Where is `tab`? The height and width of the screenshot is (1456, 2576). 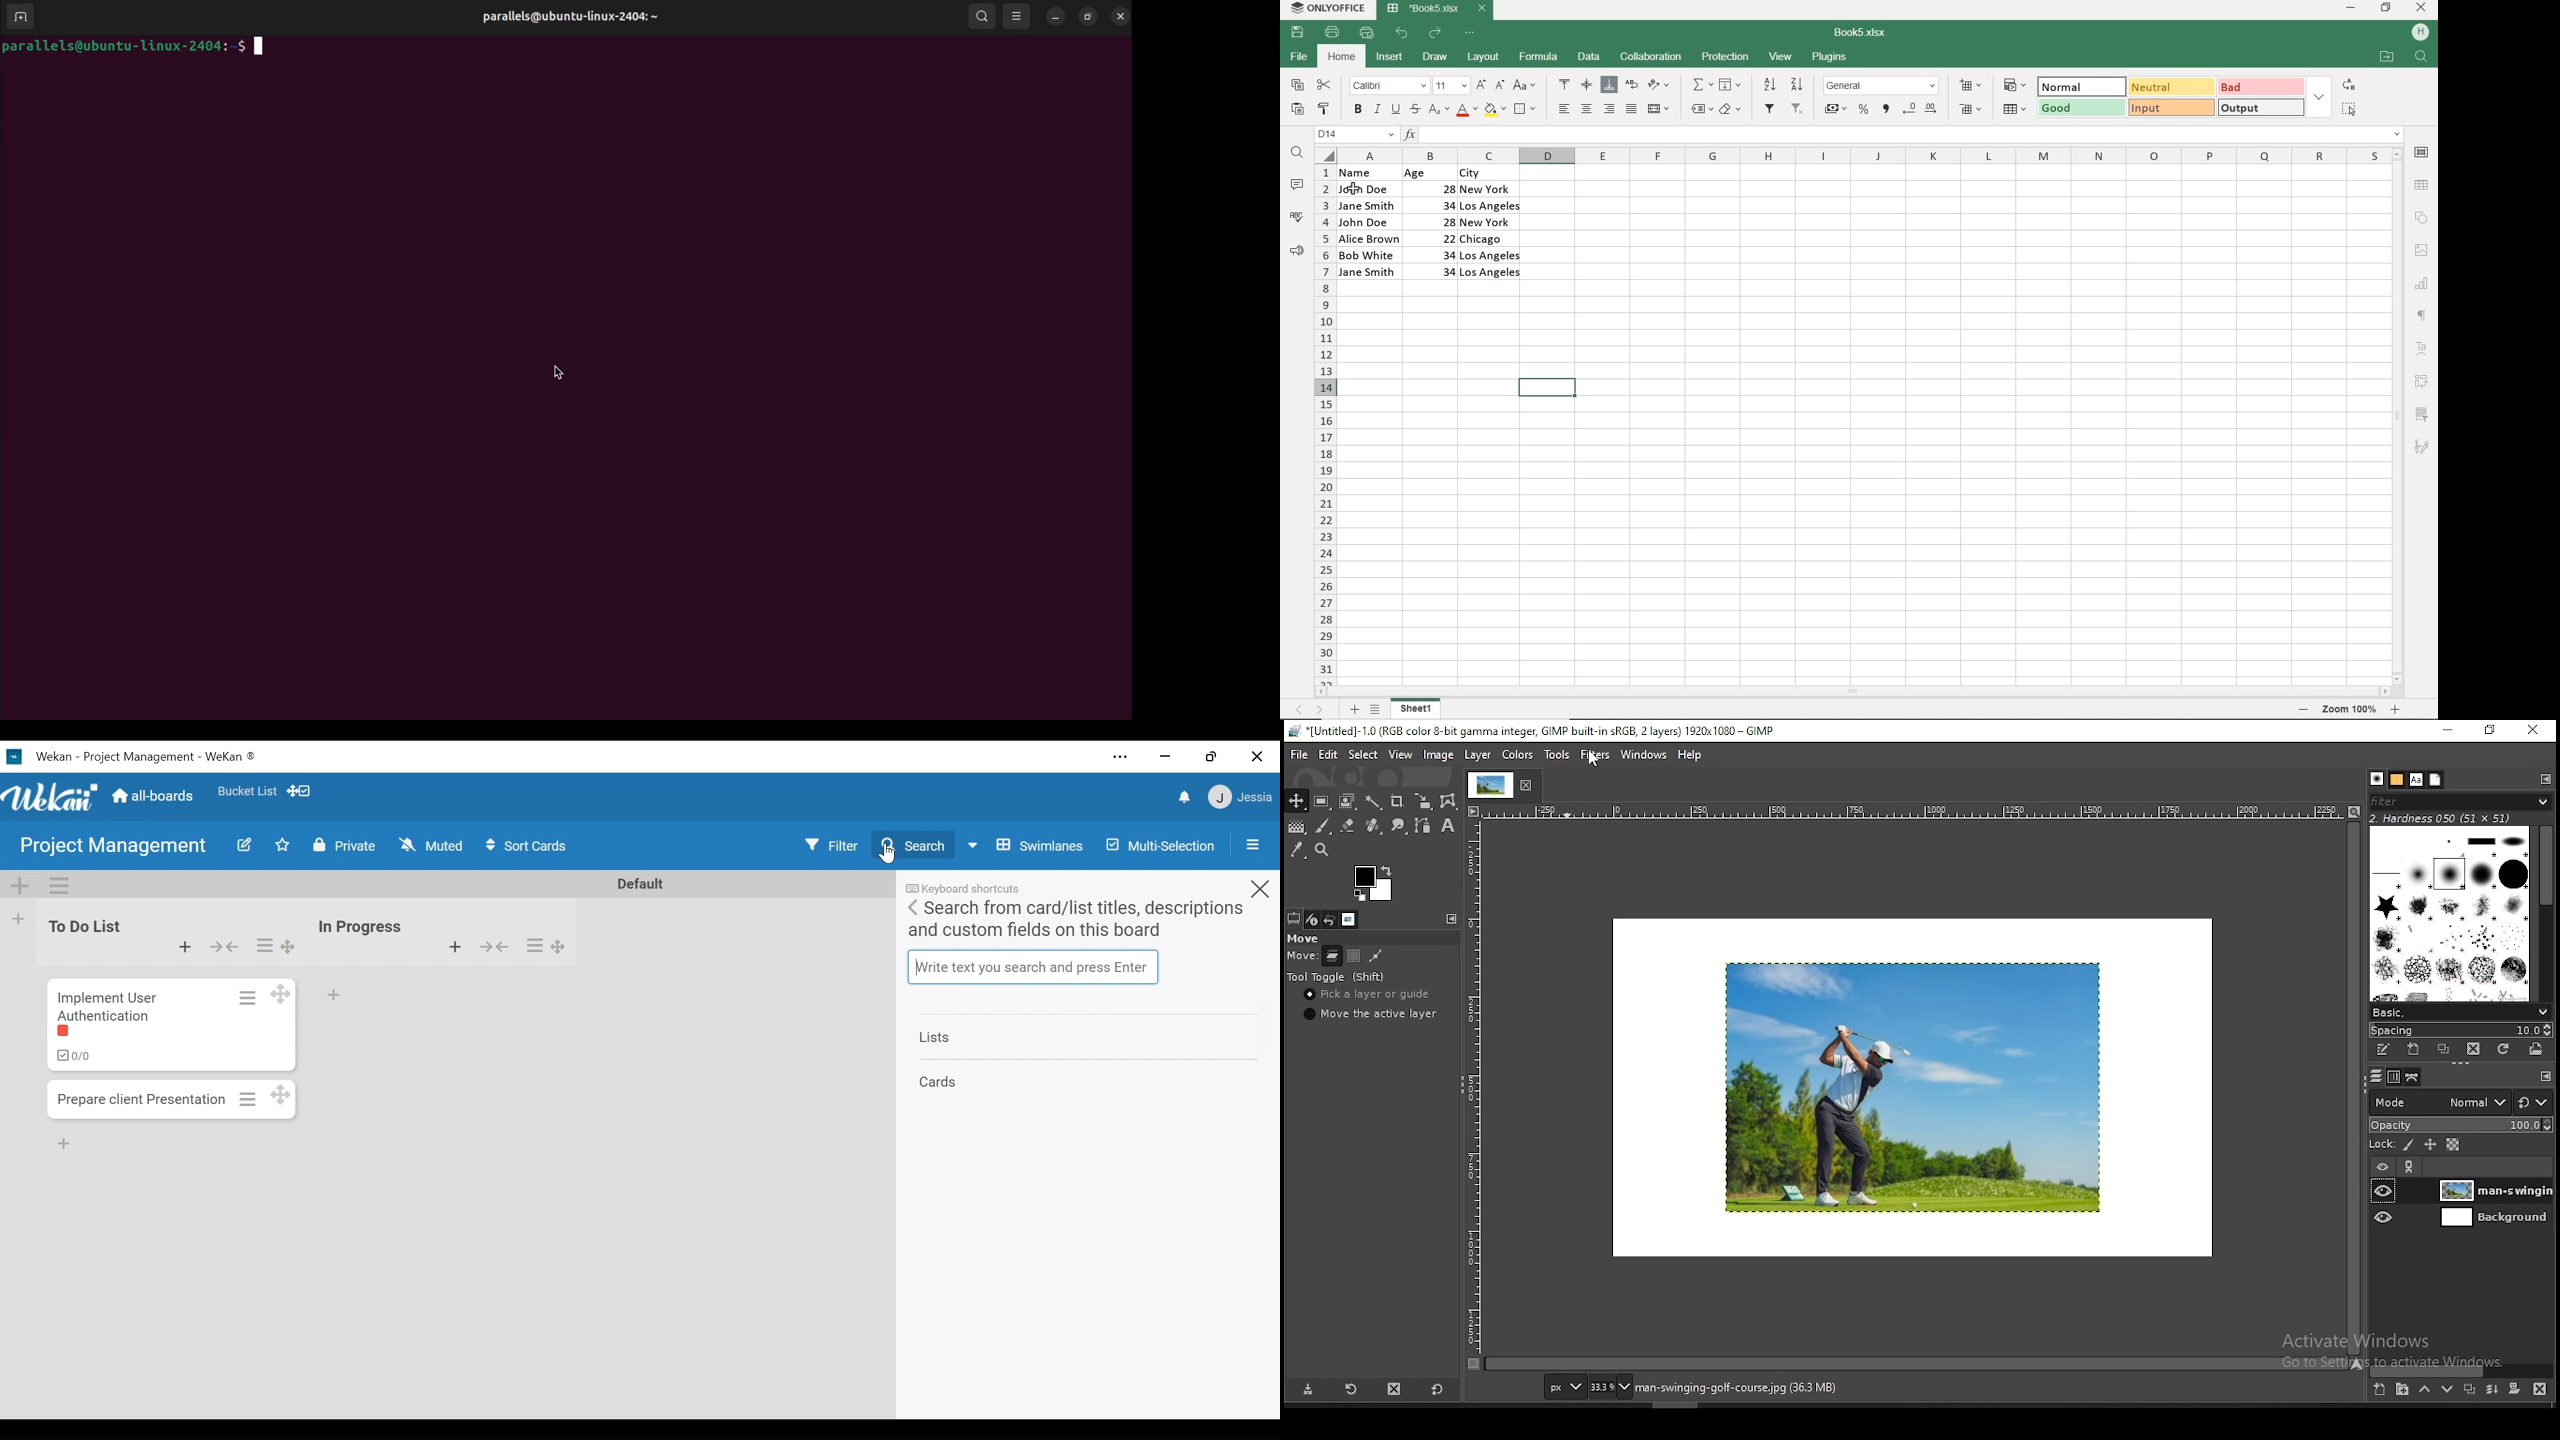
tab is located at coordinates (1491, 786).